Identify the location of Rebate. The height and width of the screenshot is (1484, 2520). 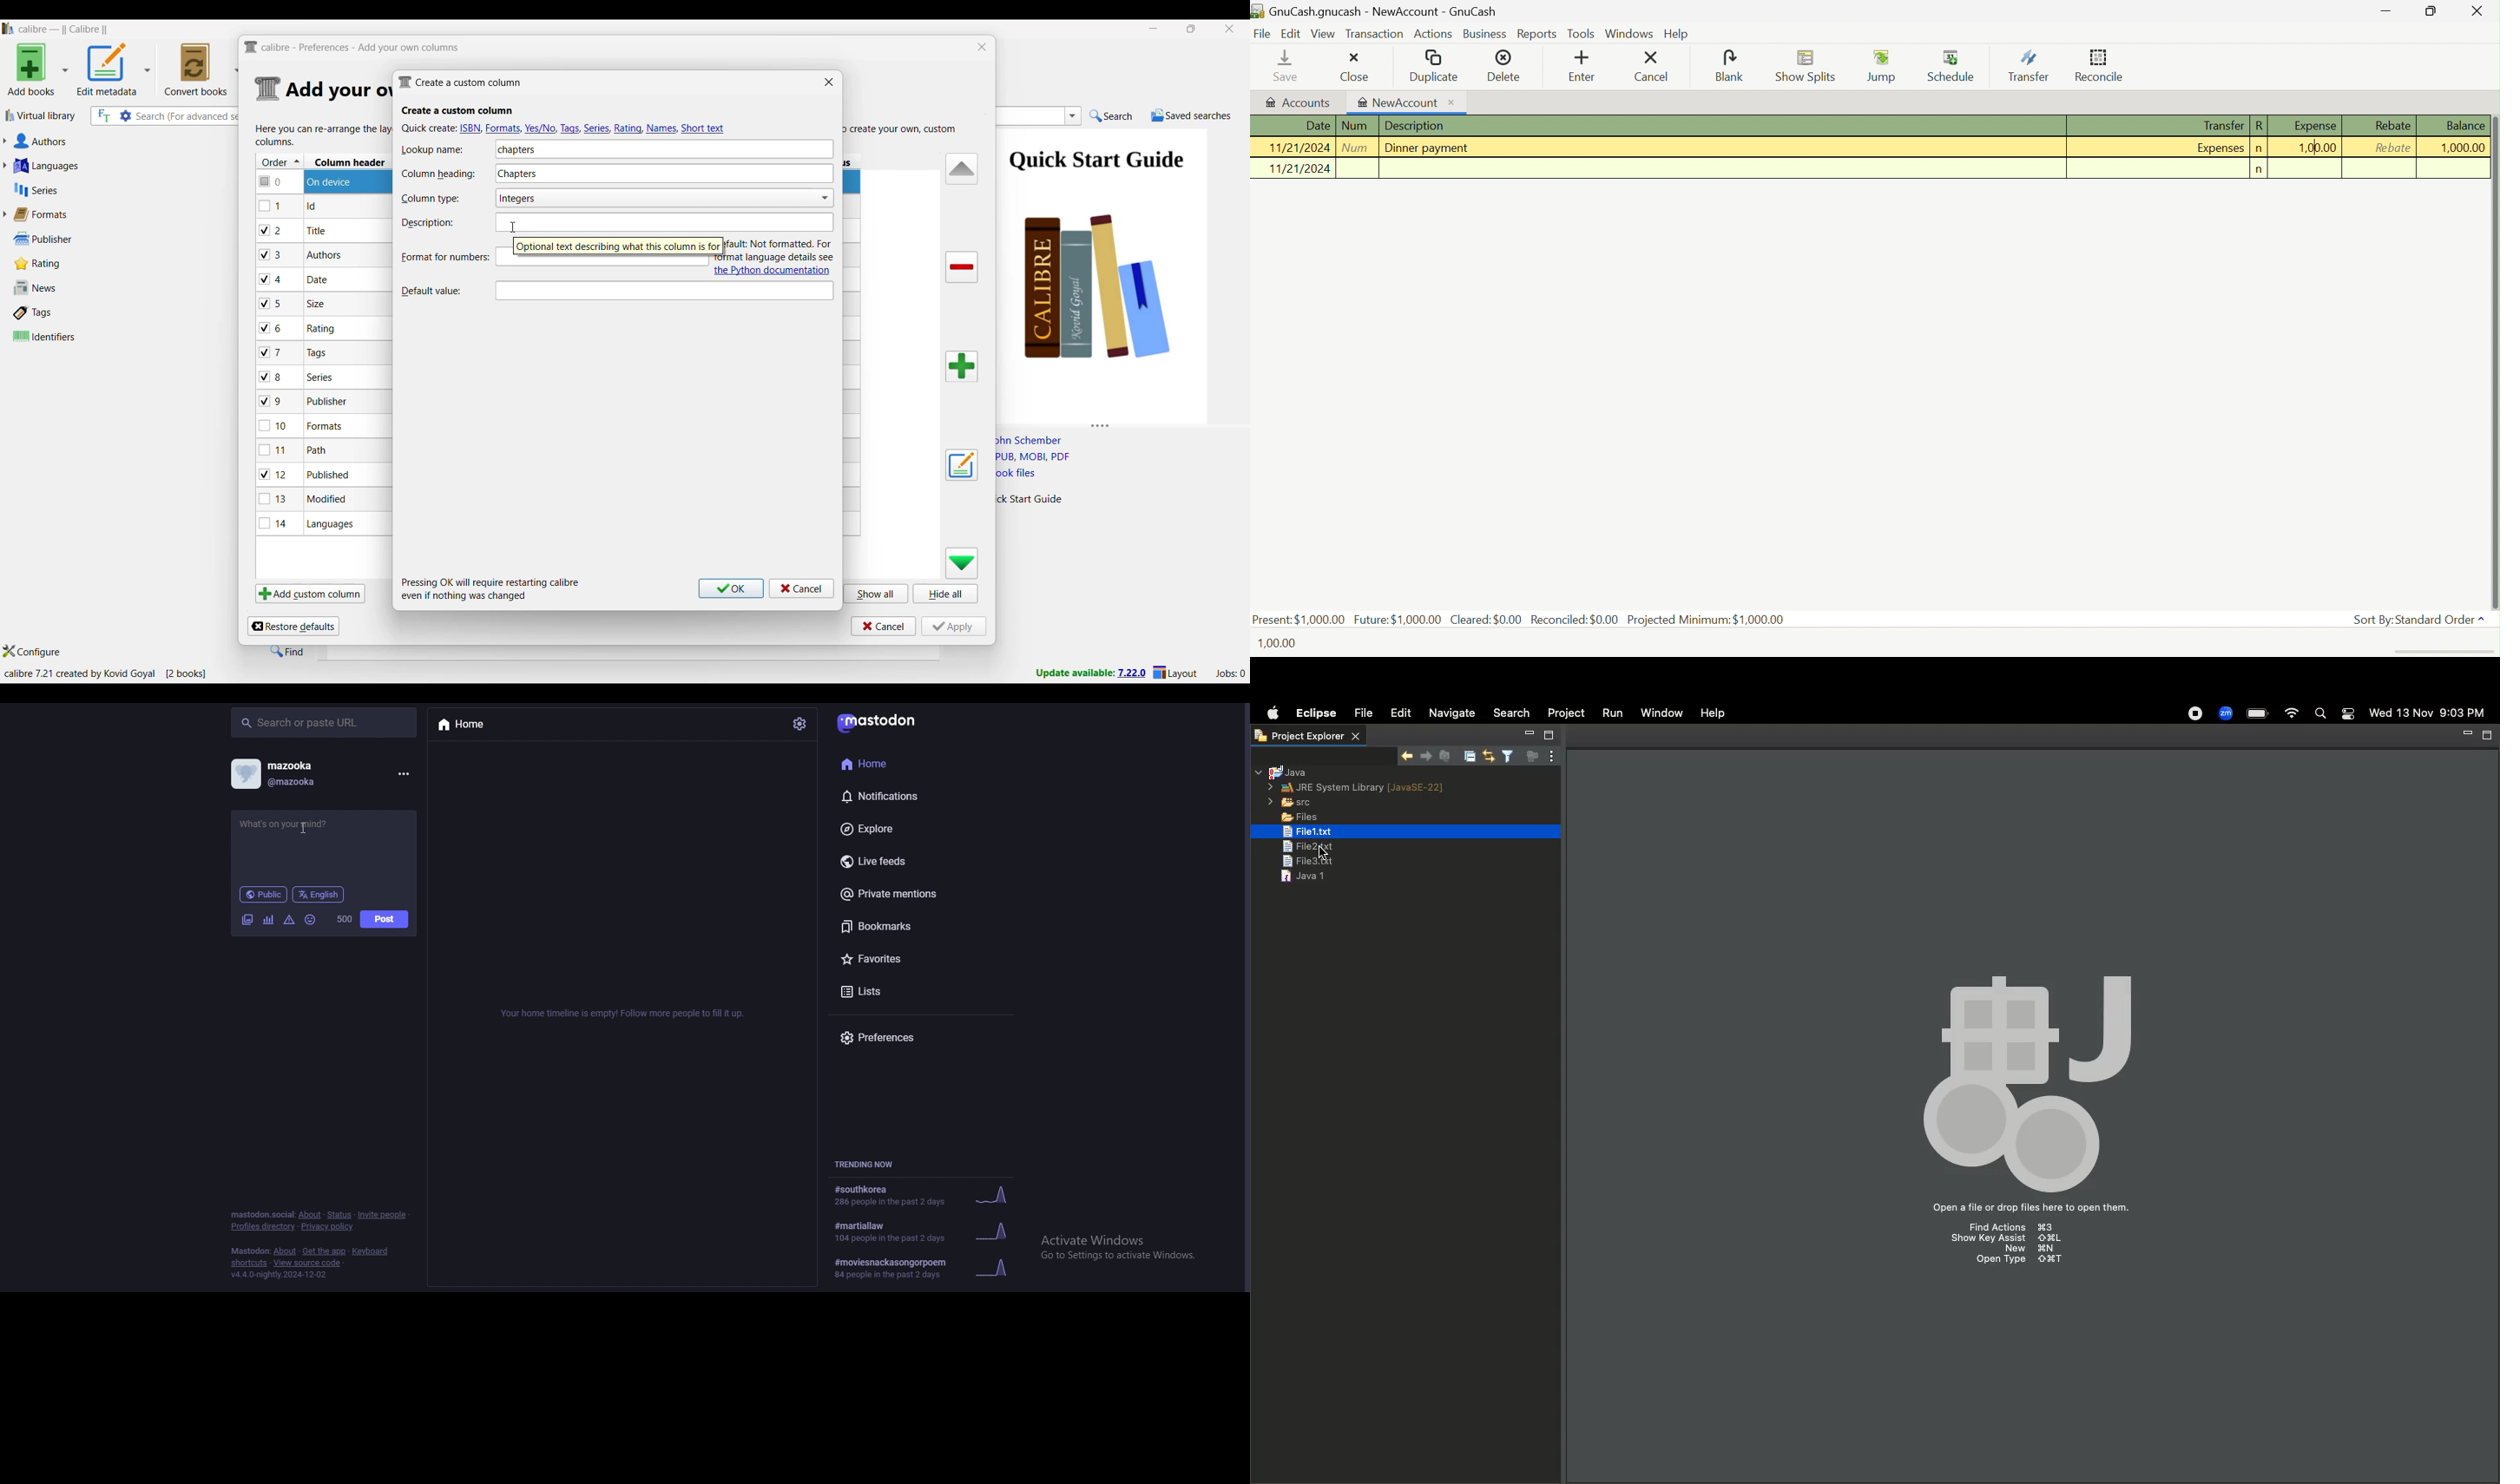
(2392, 147).